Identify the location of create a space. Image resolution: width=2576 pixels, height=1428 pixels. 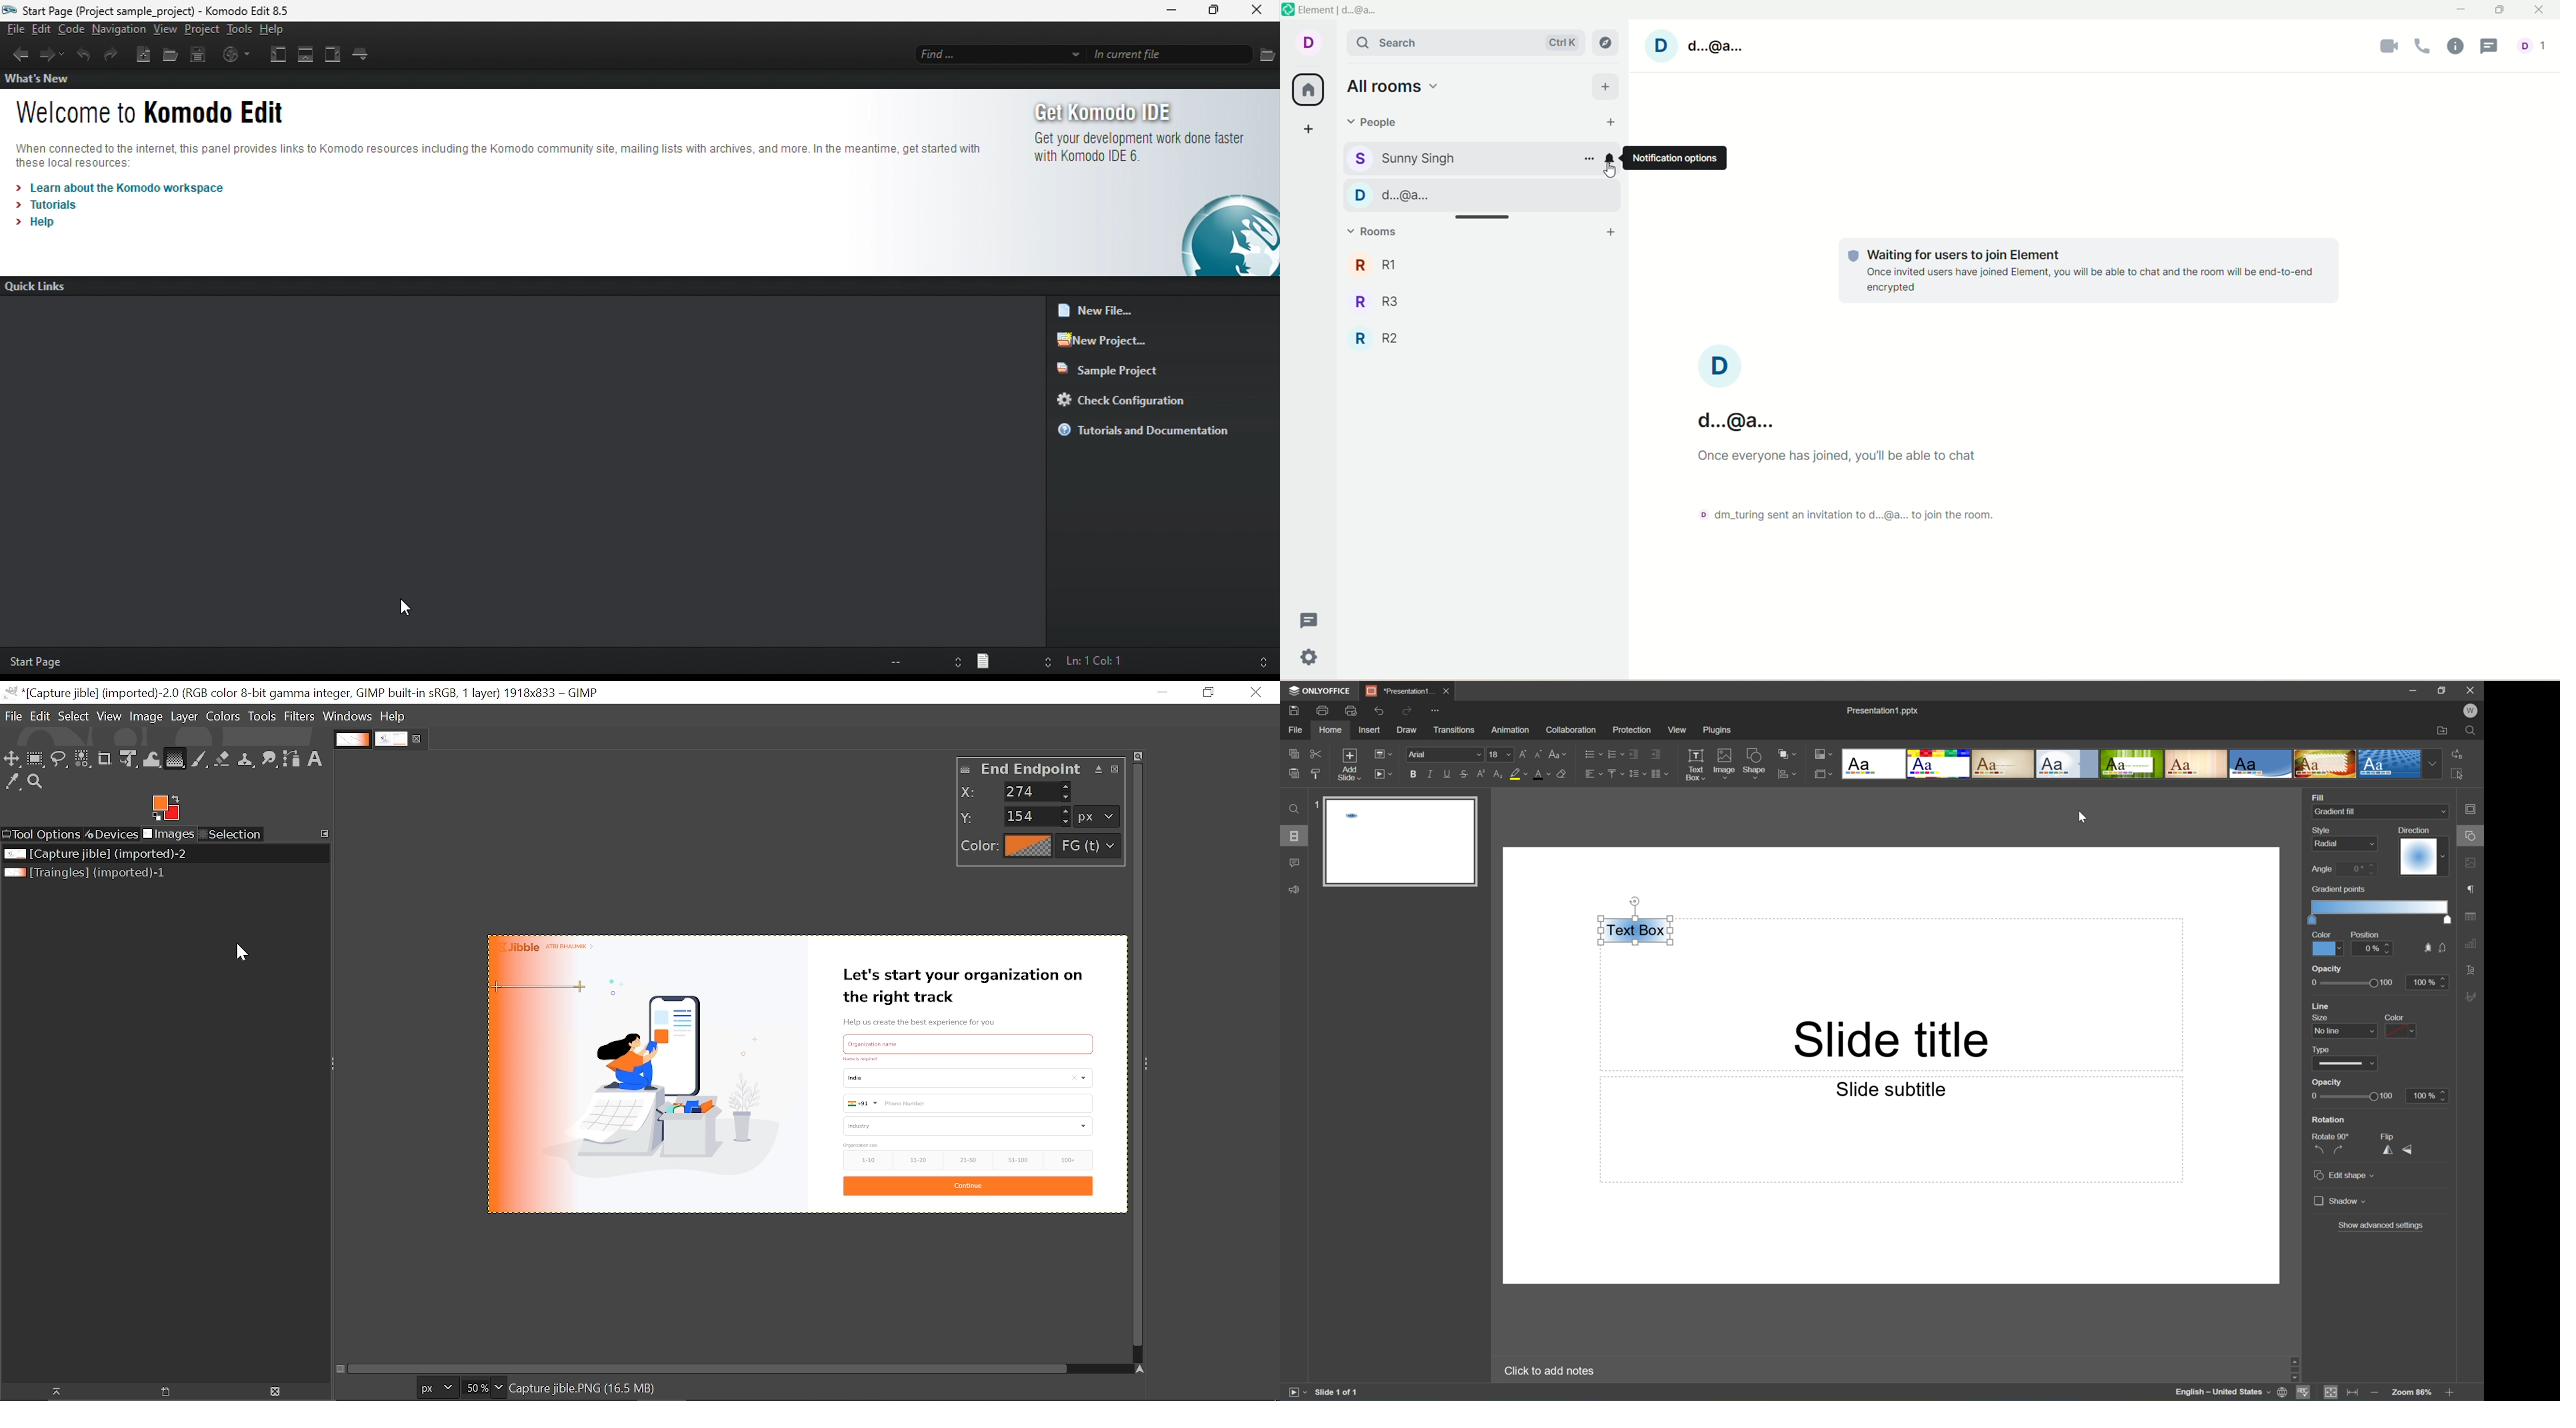
(1307, 127).